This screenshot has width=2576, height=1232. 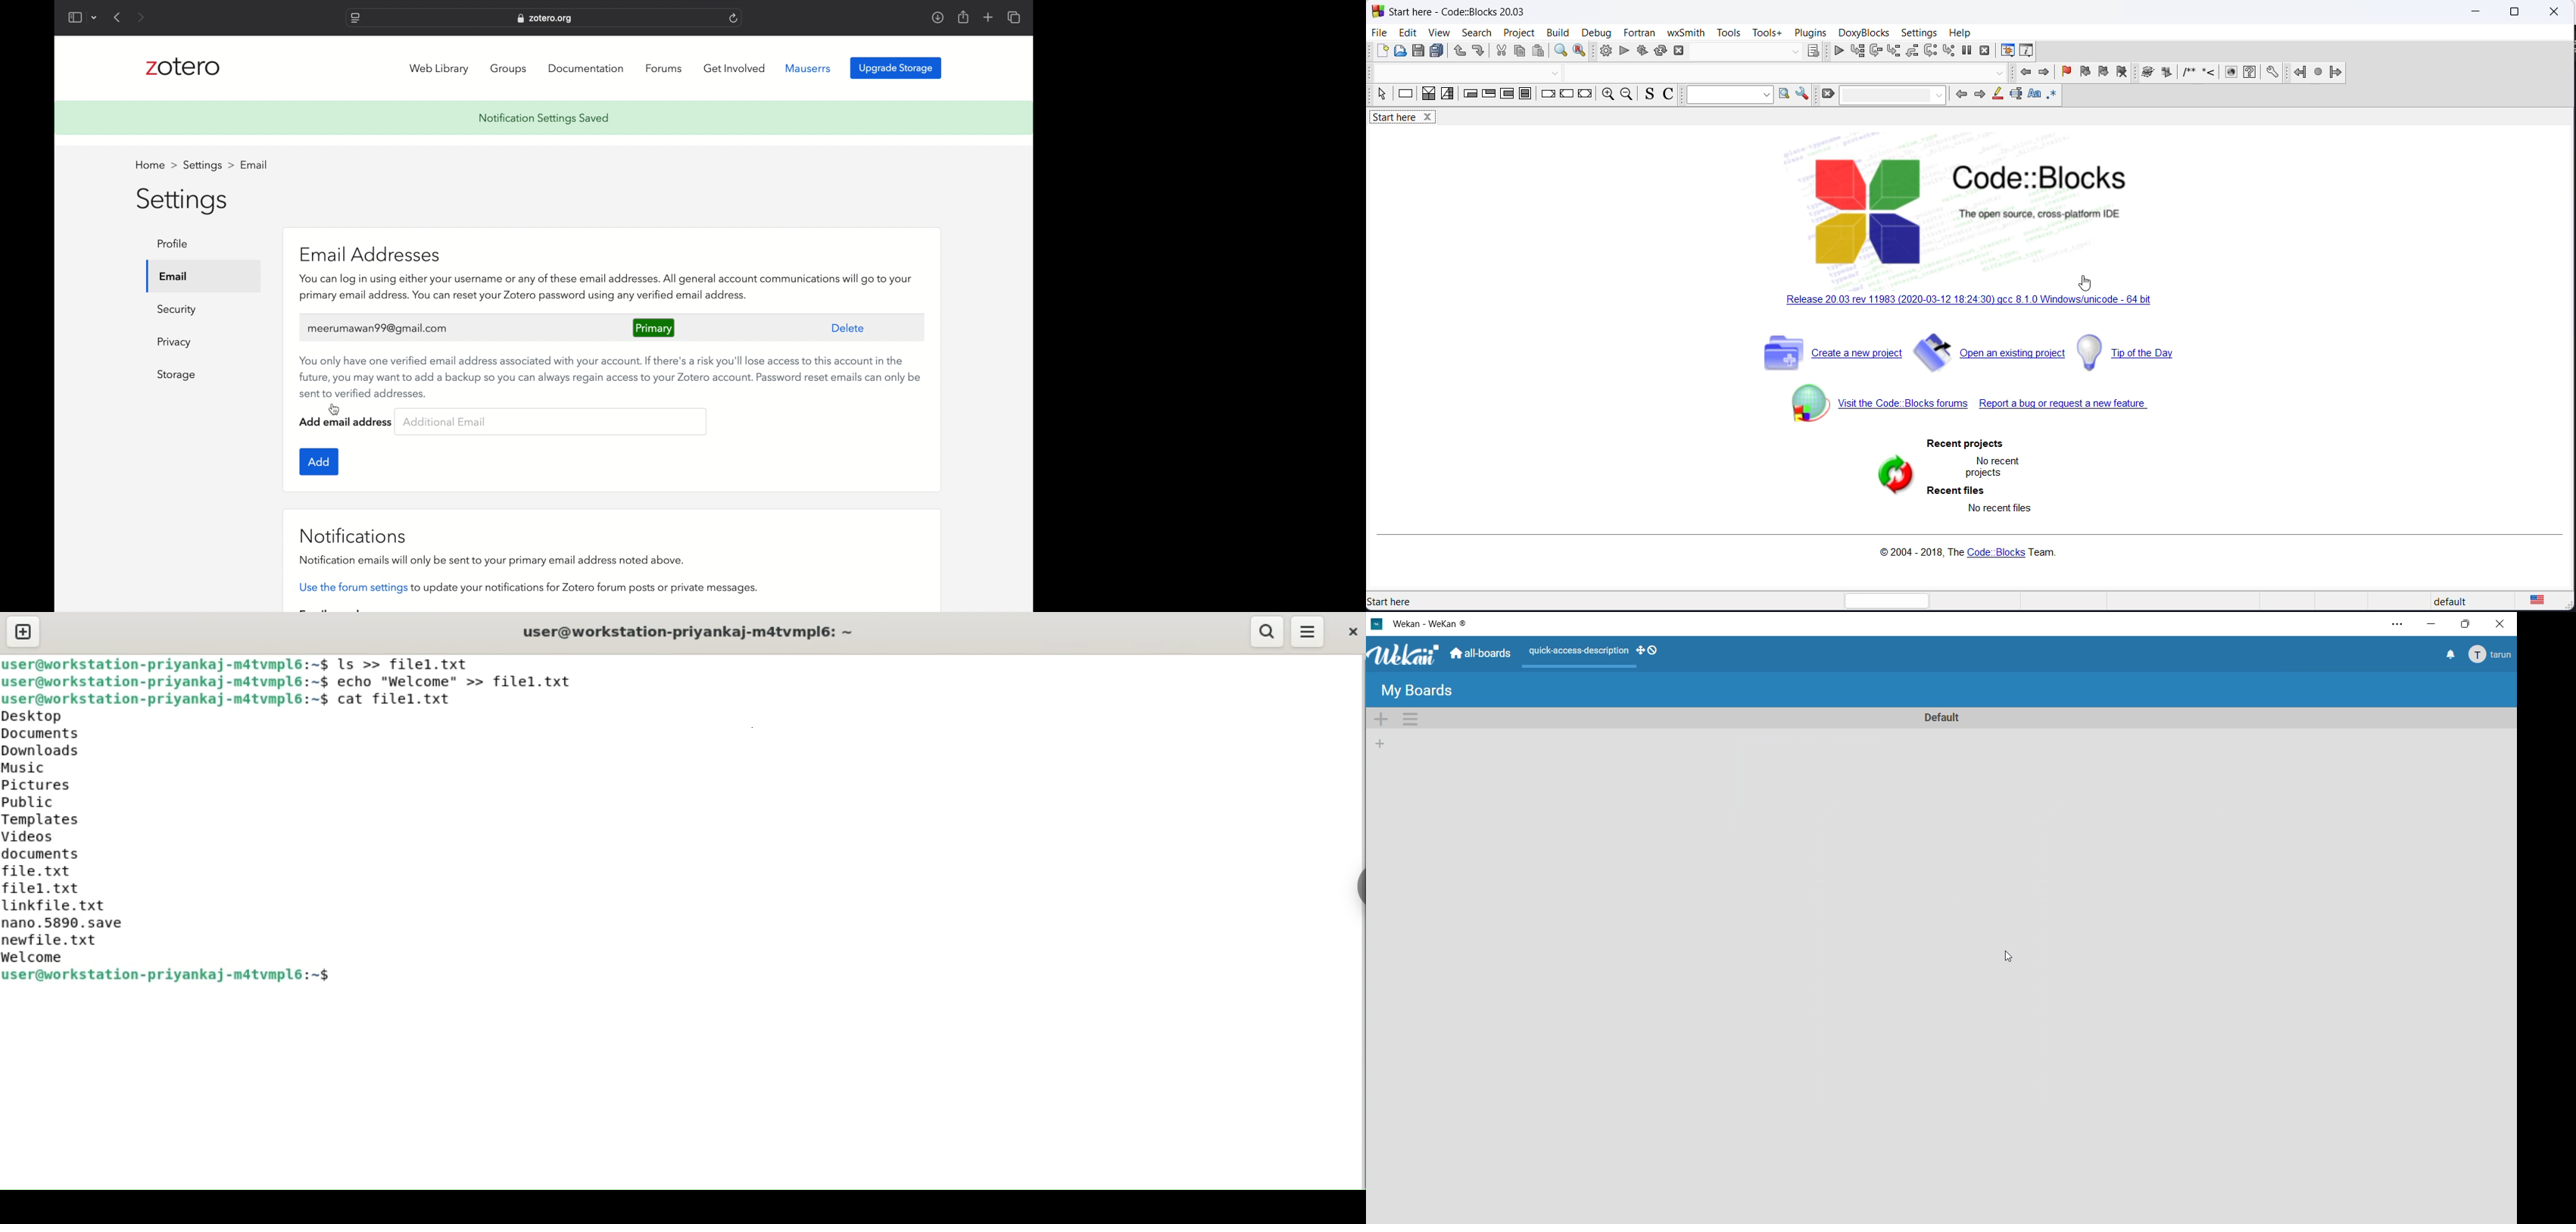 I want to click on refresh, so click(x=1891, y=476).